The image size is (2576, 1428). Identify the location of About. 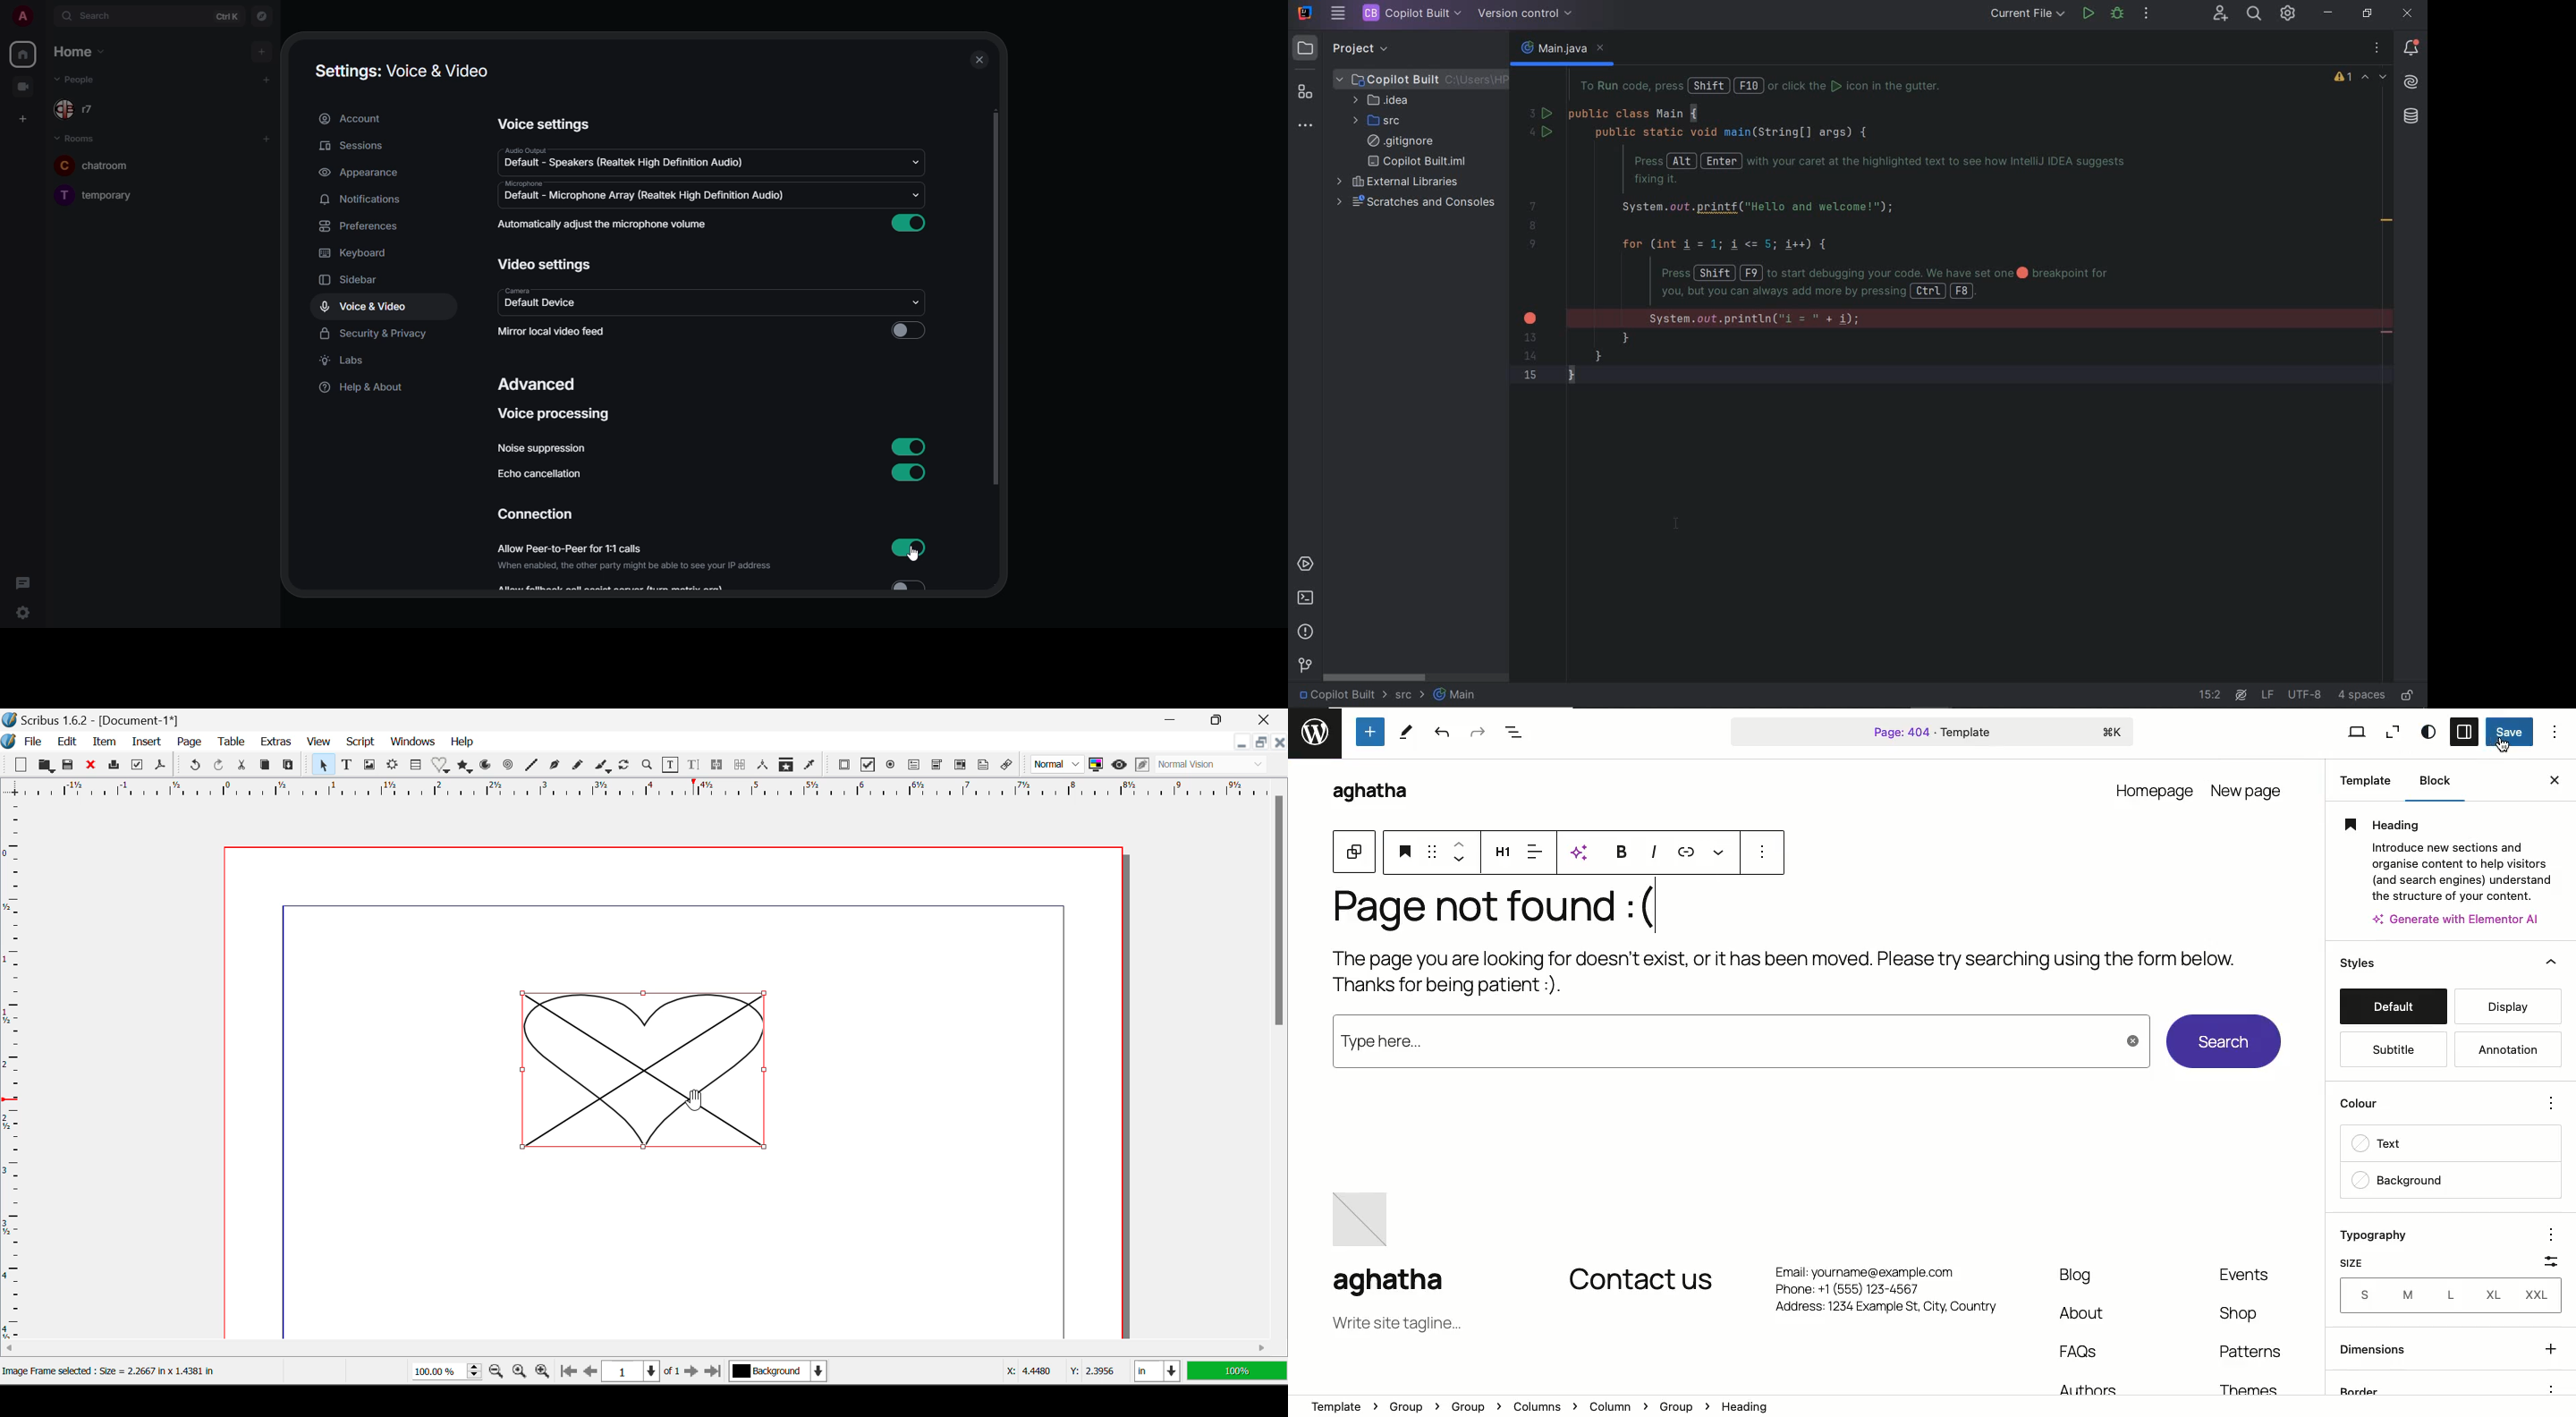
(2086, 1312).